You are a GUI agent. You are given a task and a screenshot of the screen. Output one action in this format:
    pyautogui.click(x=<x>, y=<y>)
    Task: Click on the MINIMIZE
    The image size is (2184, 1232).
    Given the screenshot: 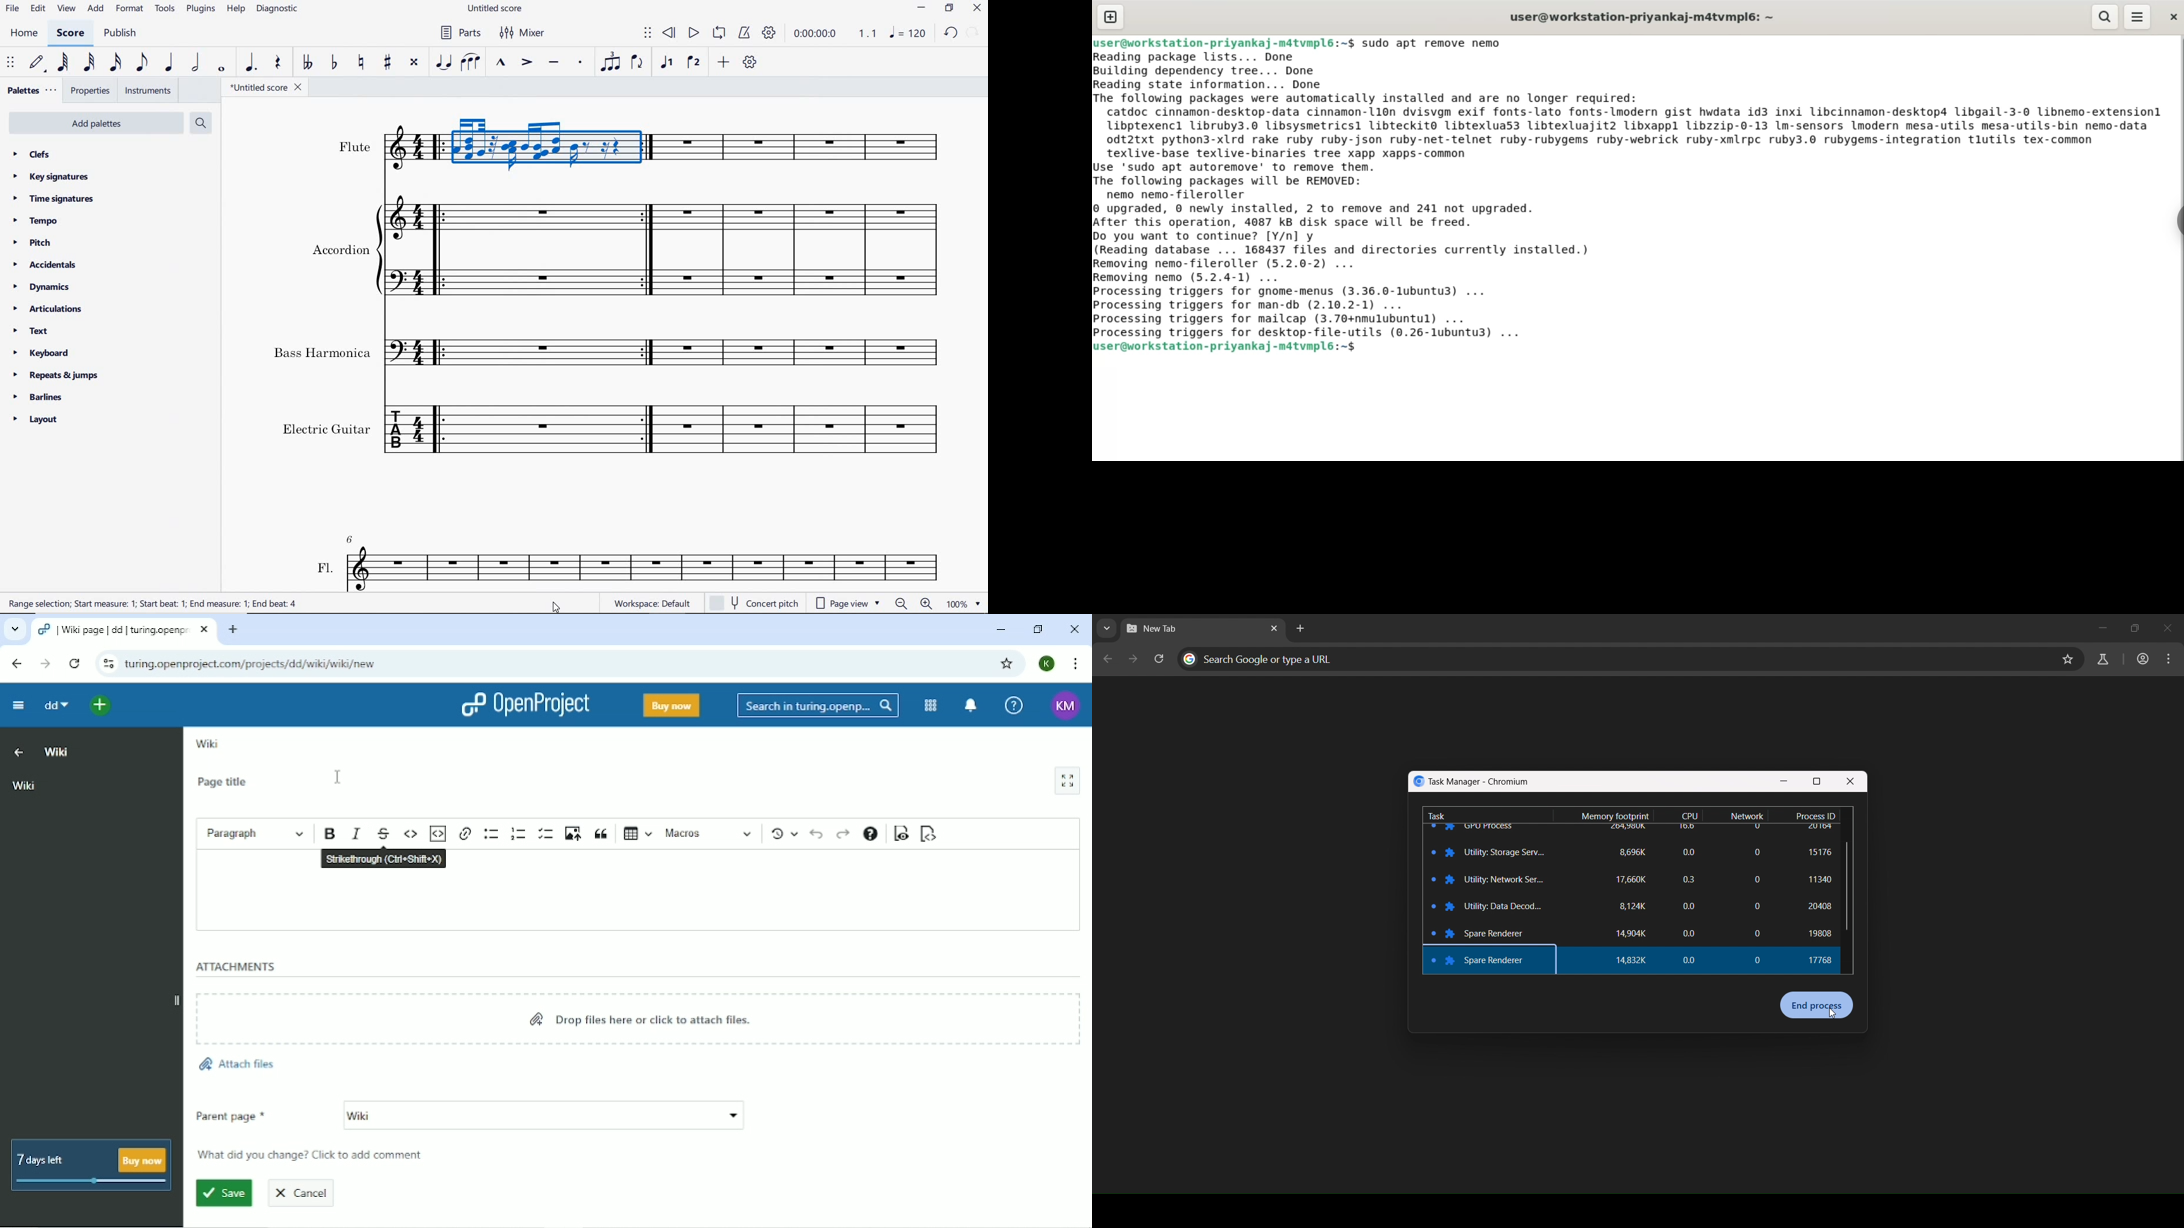 What is the action you would take?
    pyautogui.click(x=921, y=9)
    